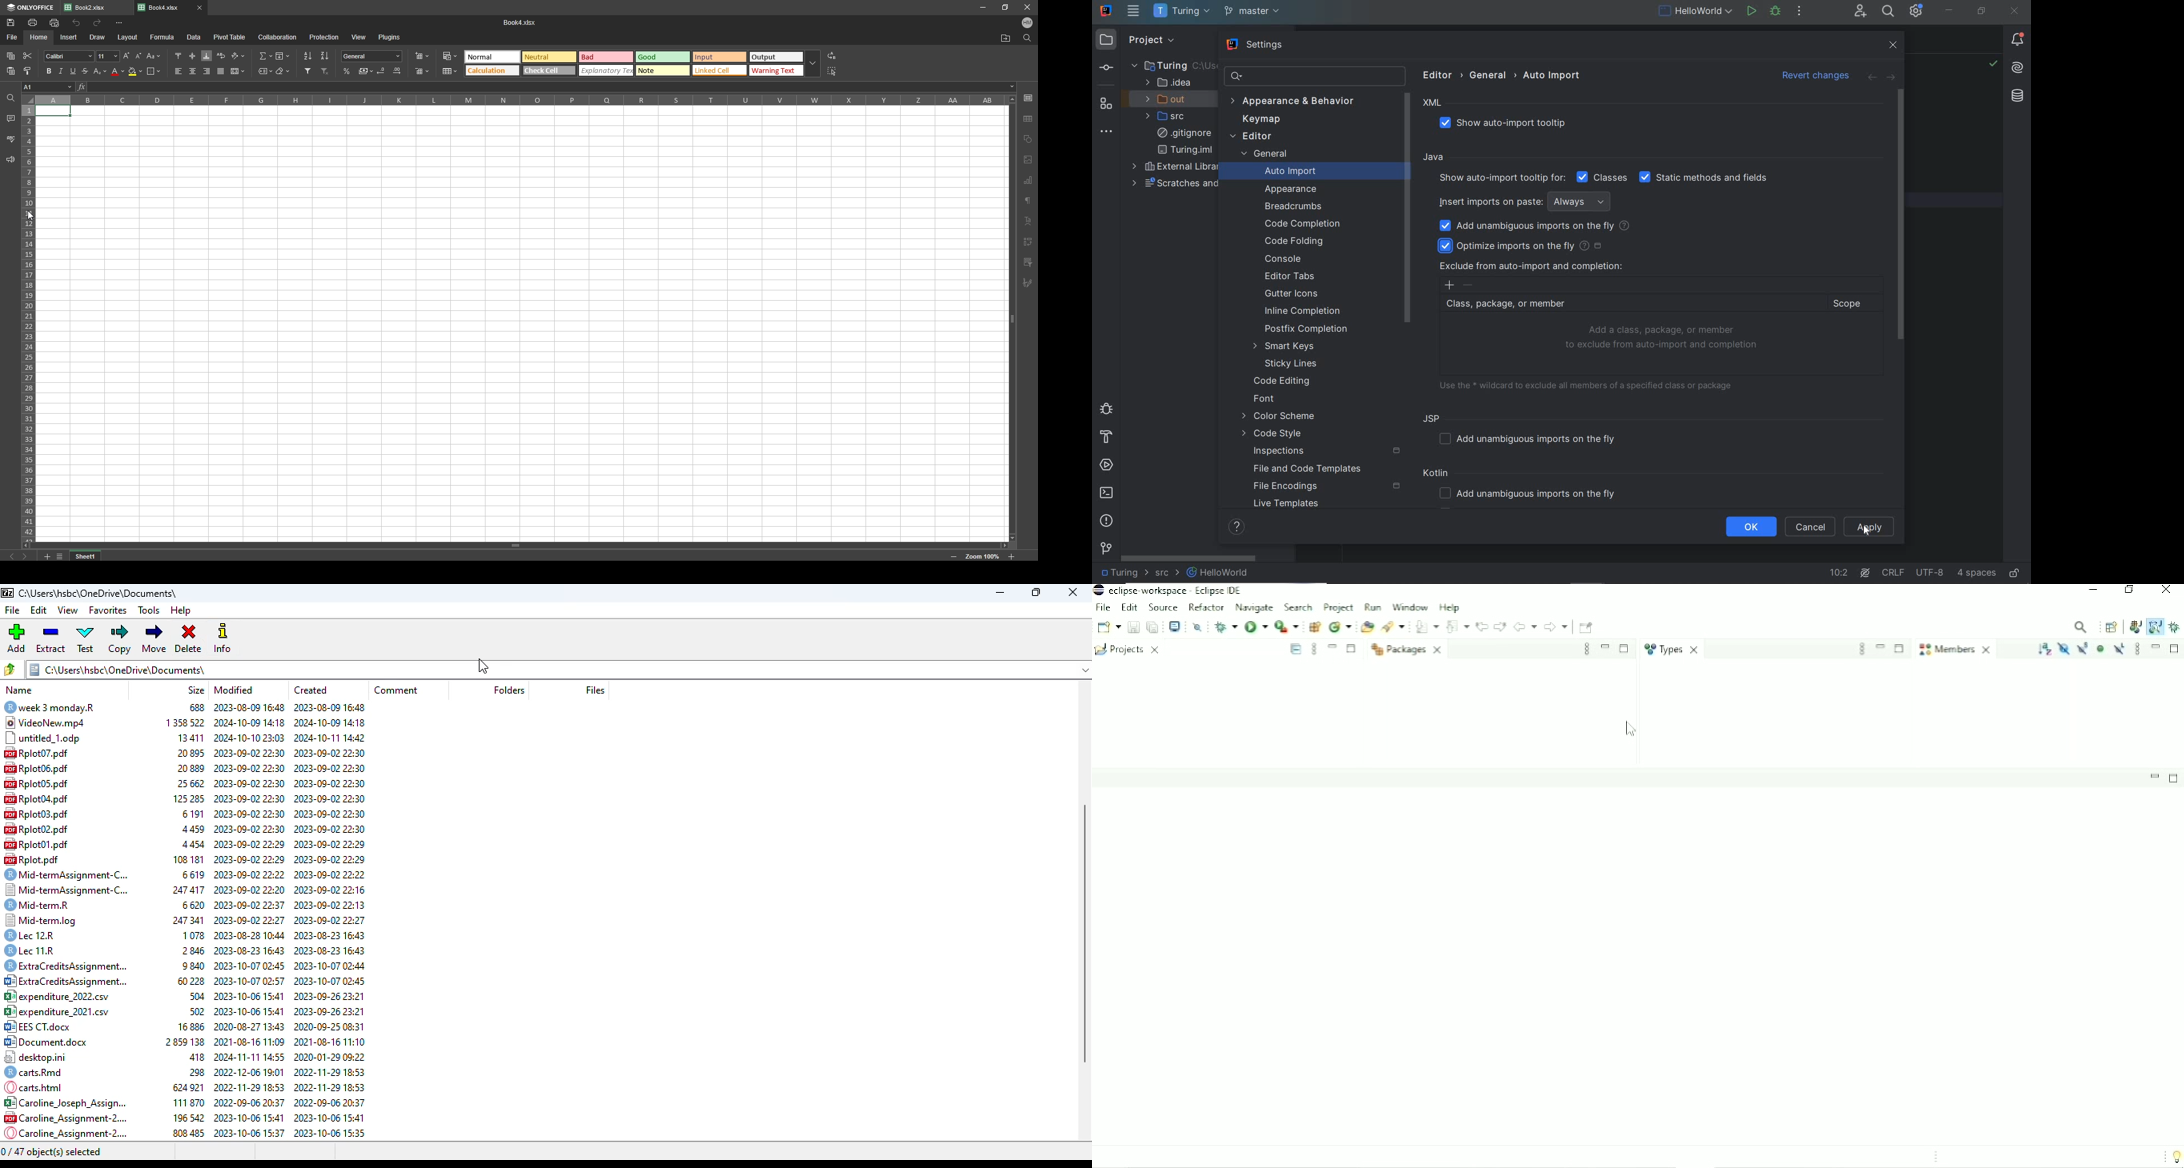 The image size is (2184, 1176). What do you see at coordinates (192, 965) in the screenshot?
I see `9840` at bounding box center [192, 965].